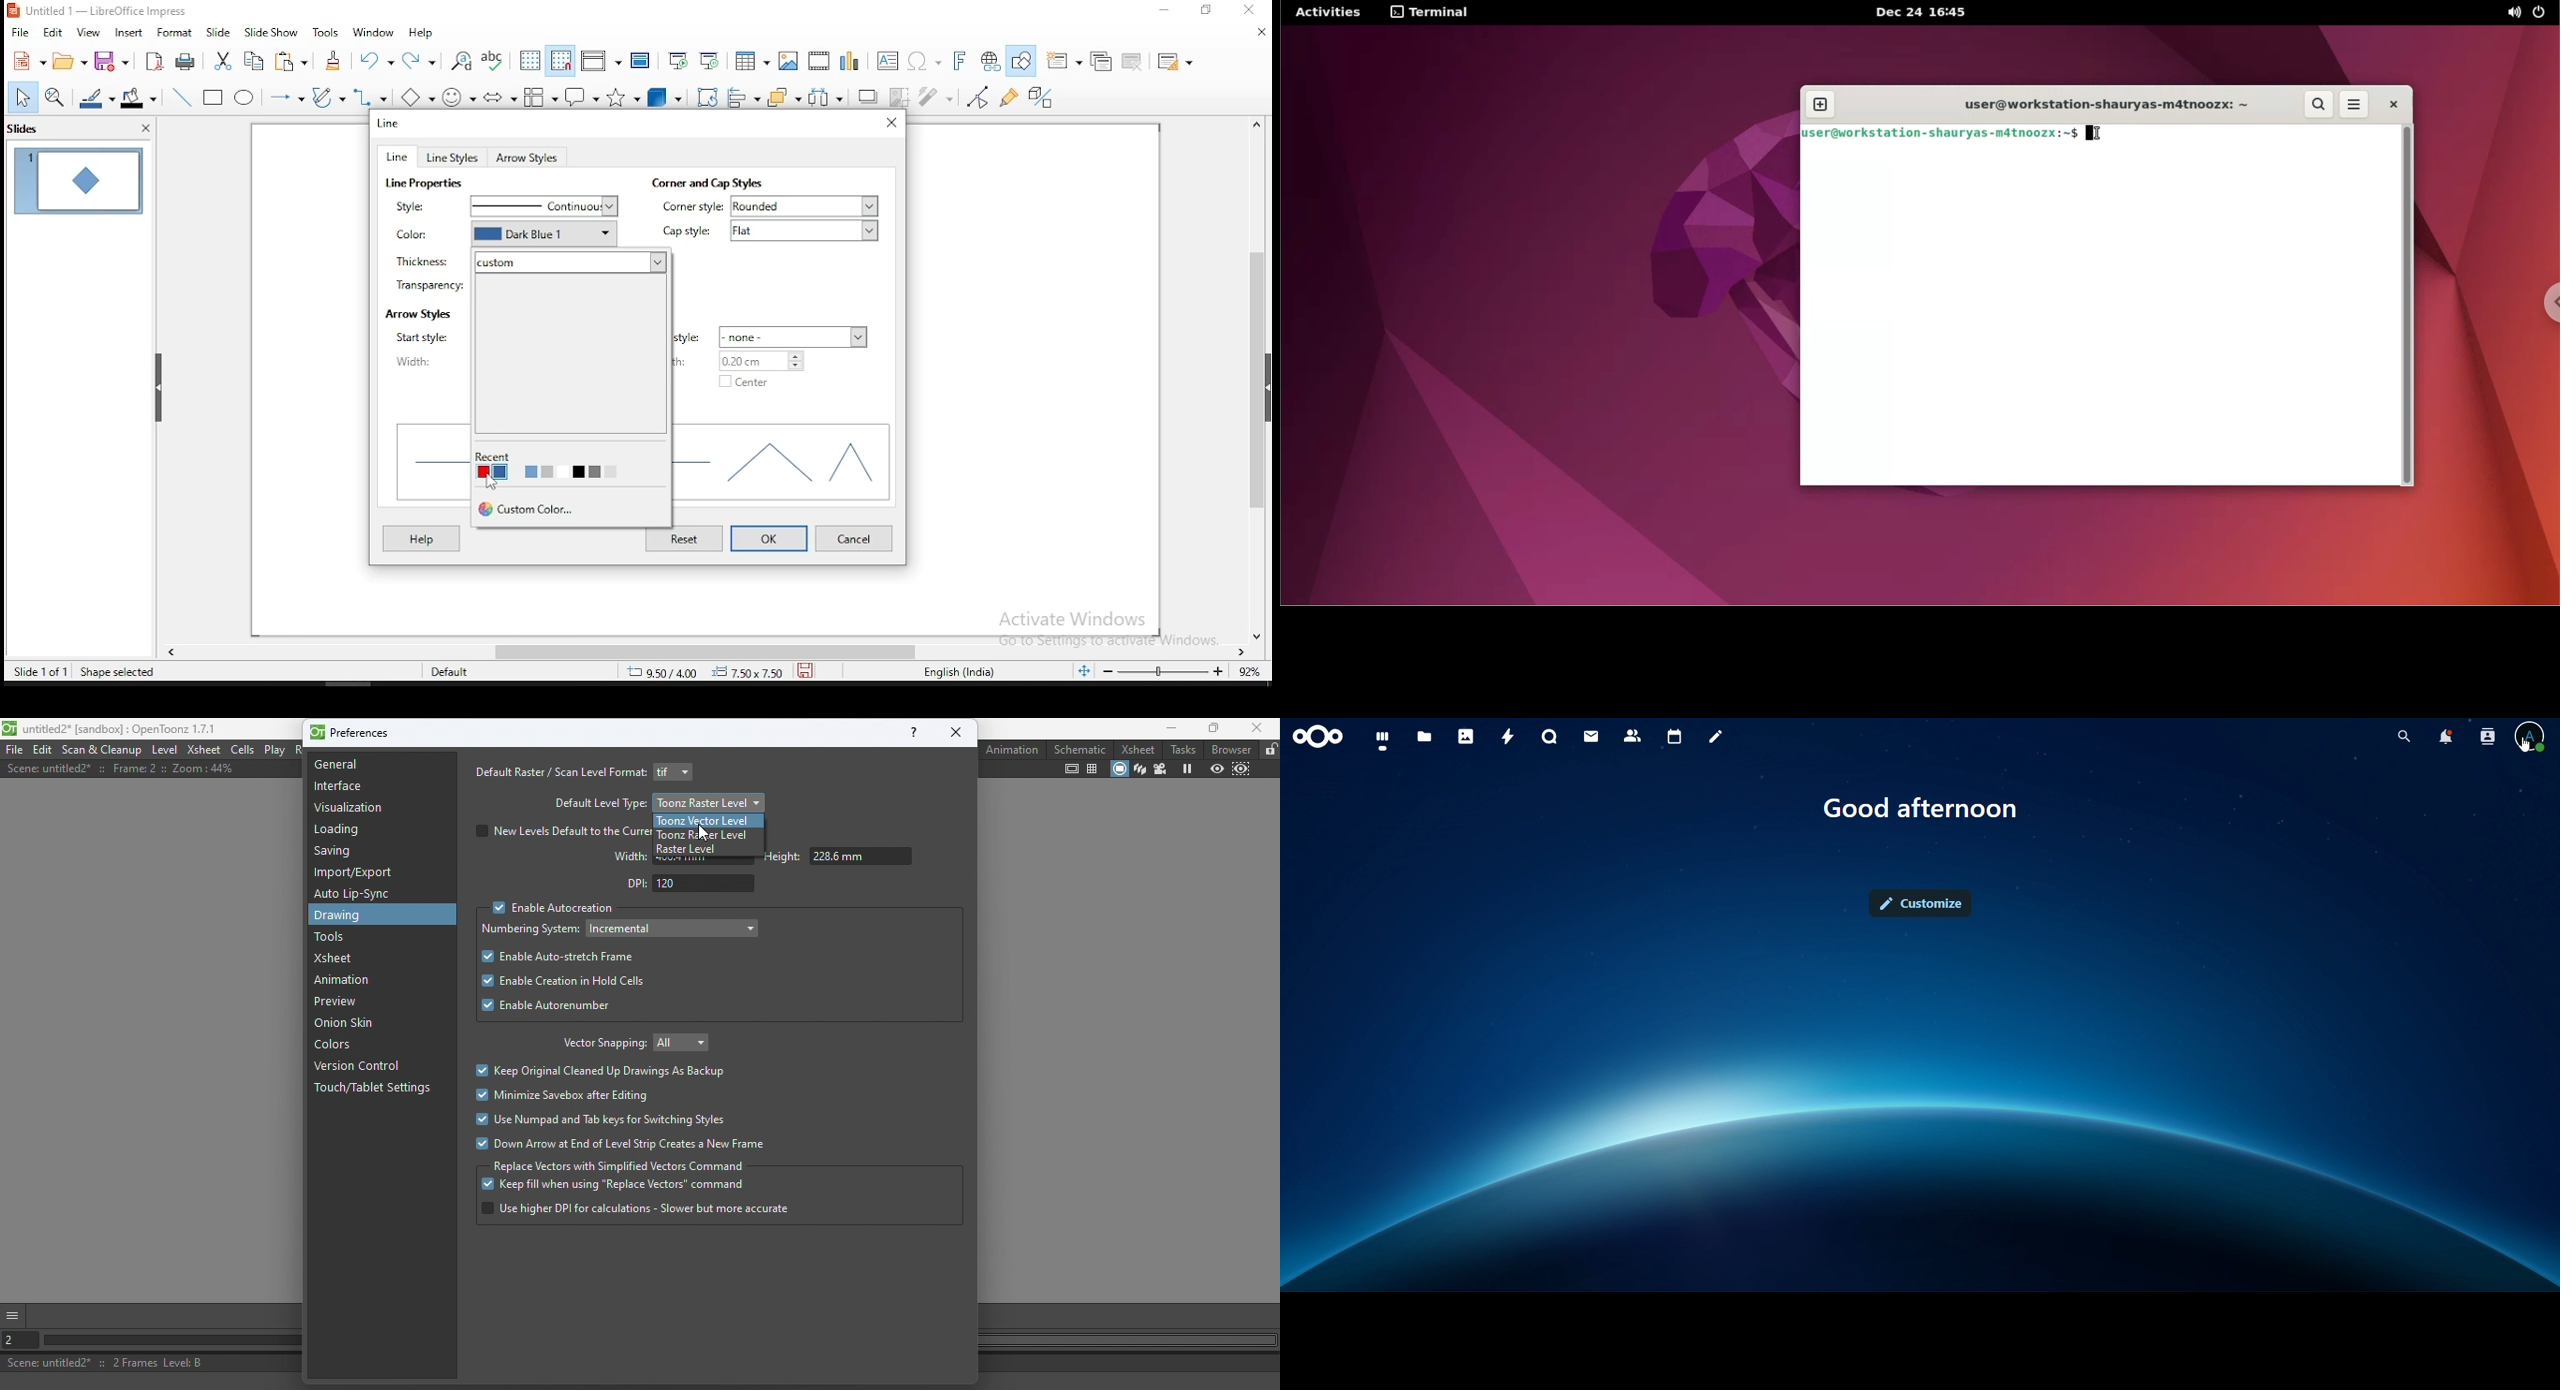 The width and height of the screenshot is (2576, 1400). Describe the element at coordinates (374, 31) in the screenshot. I see `window` at that location.